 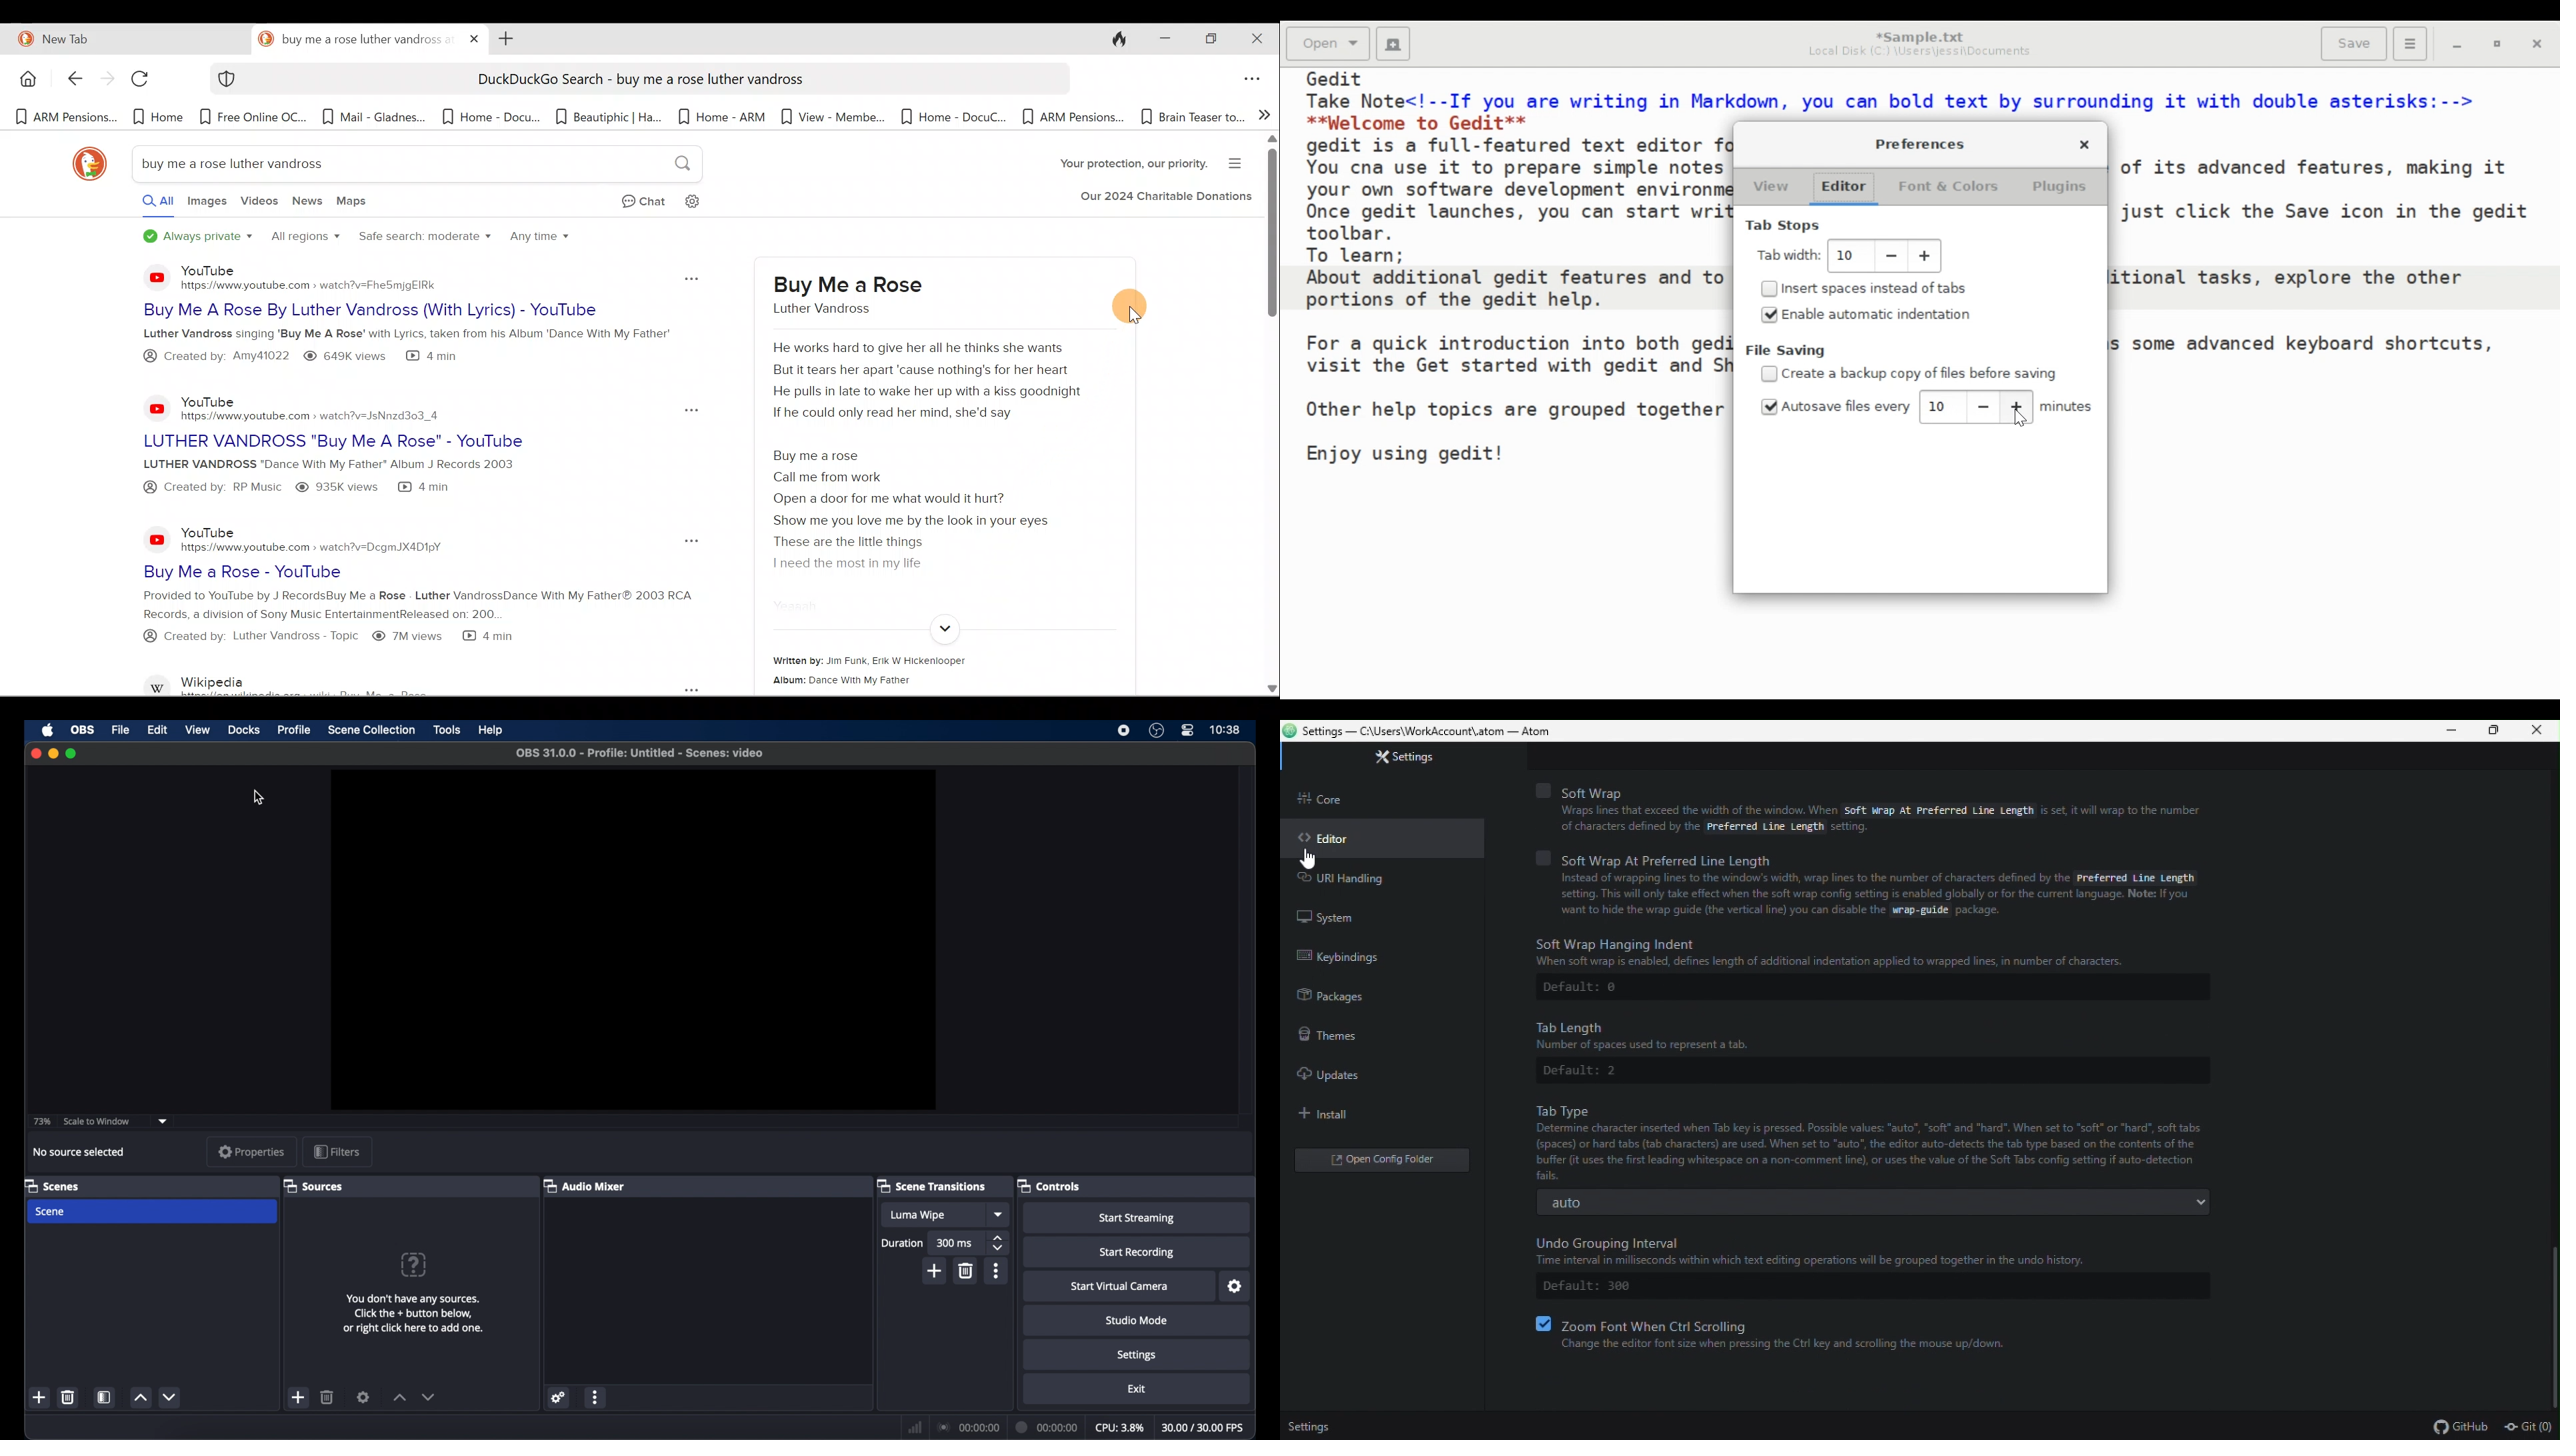 I want to click on Soft Wrap, so click(x=1592, y=790).